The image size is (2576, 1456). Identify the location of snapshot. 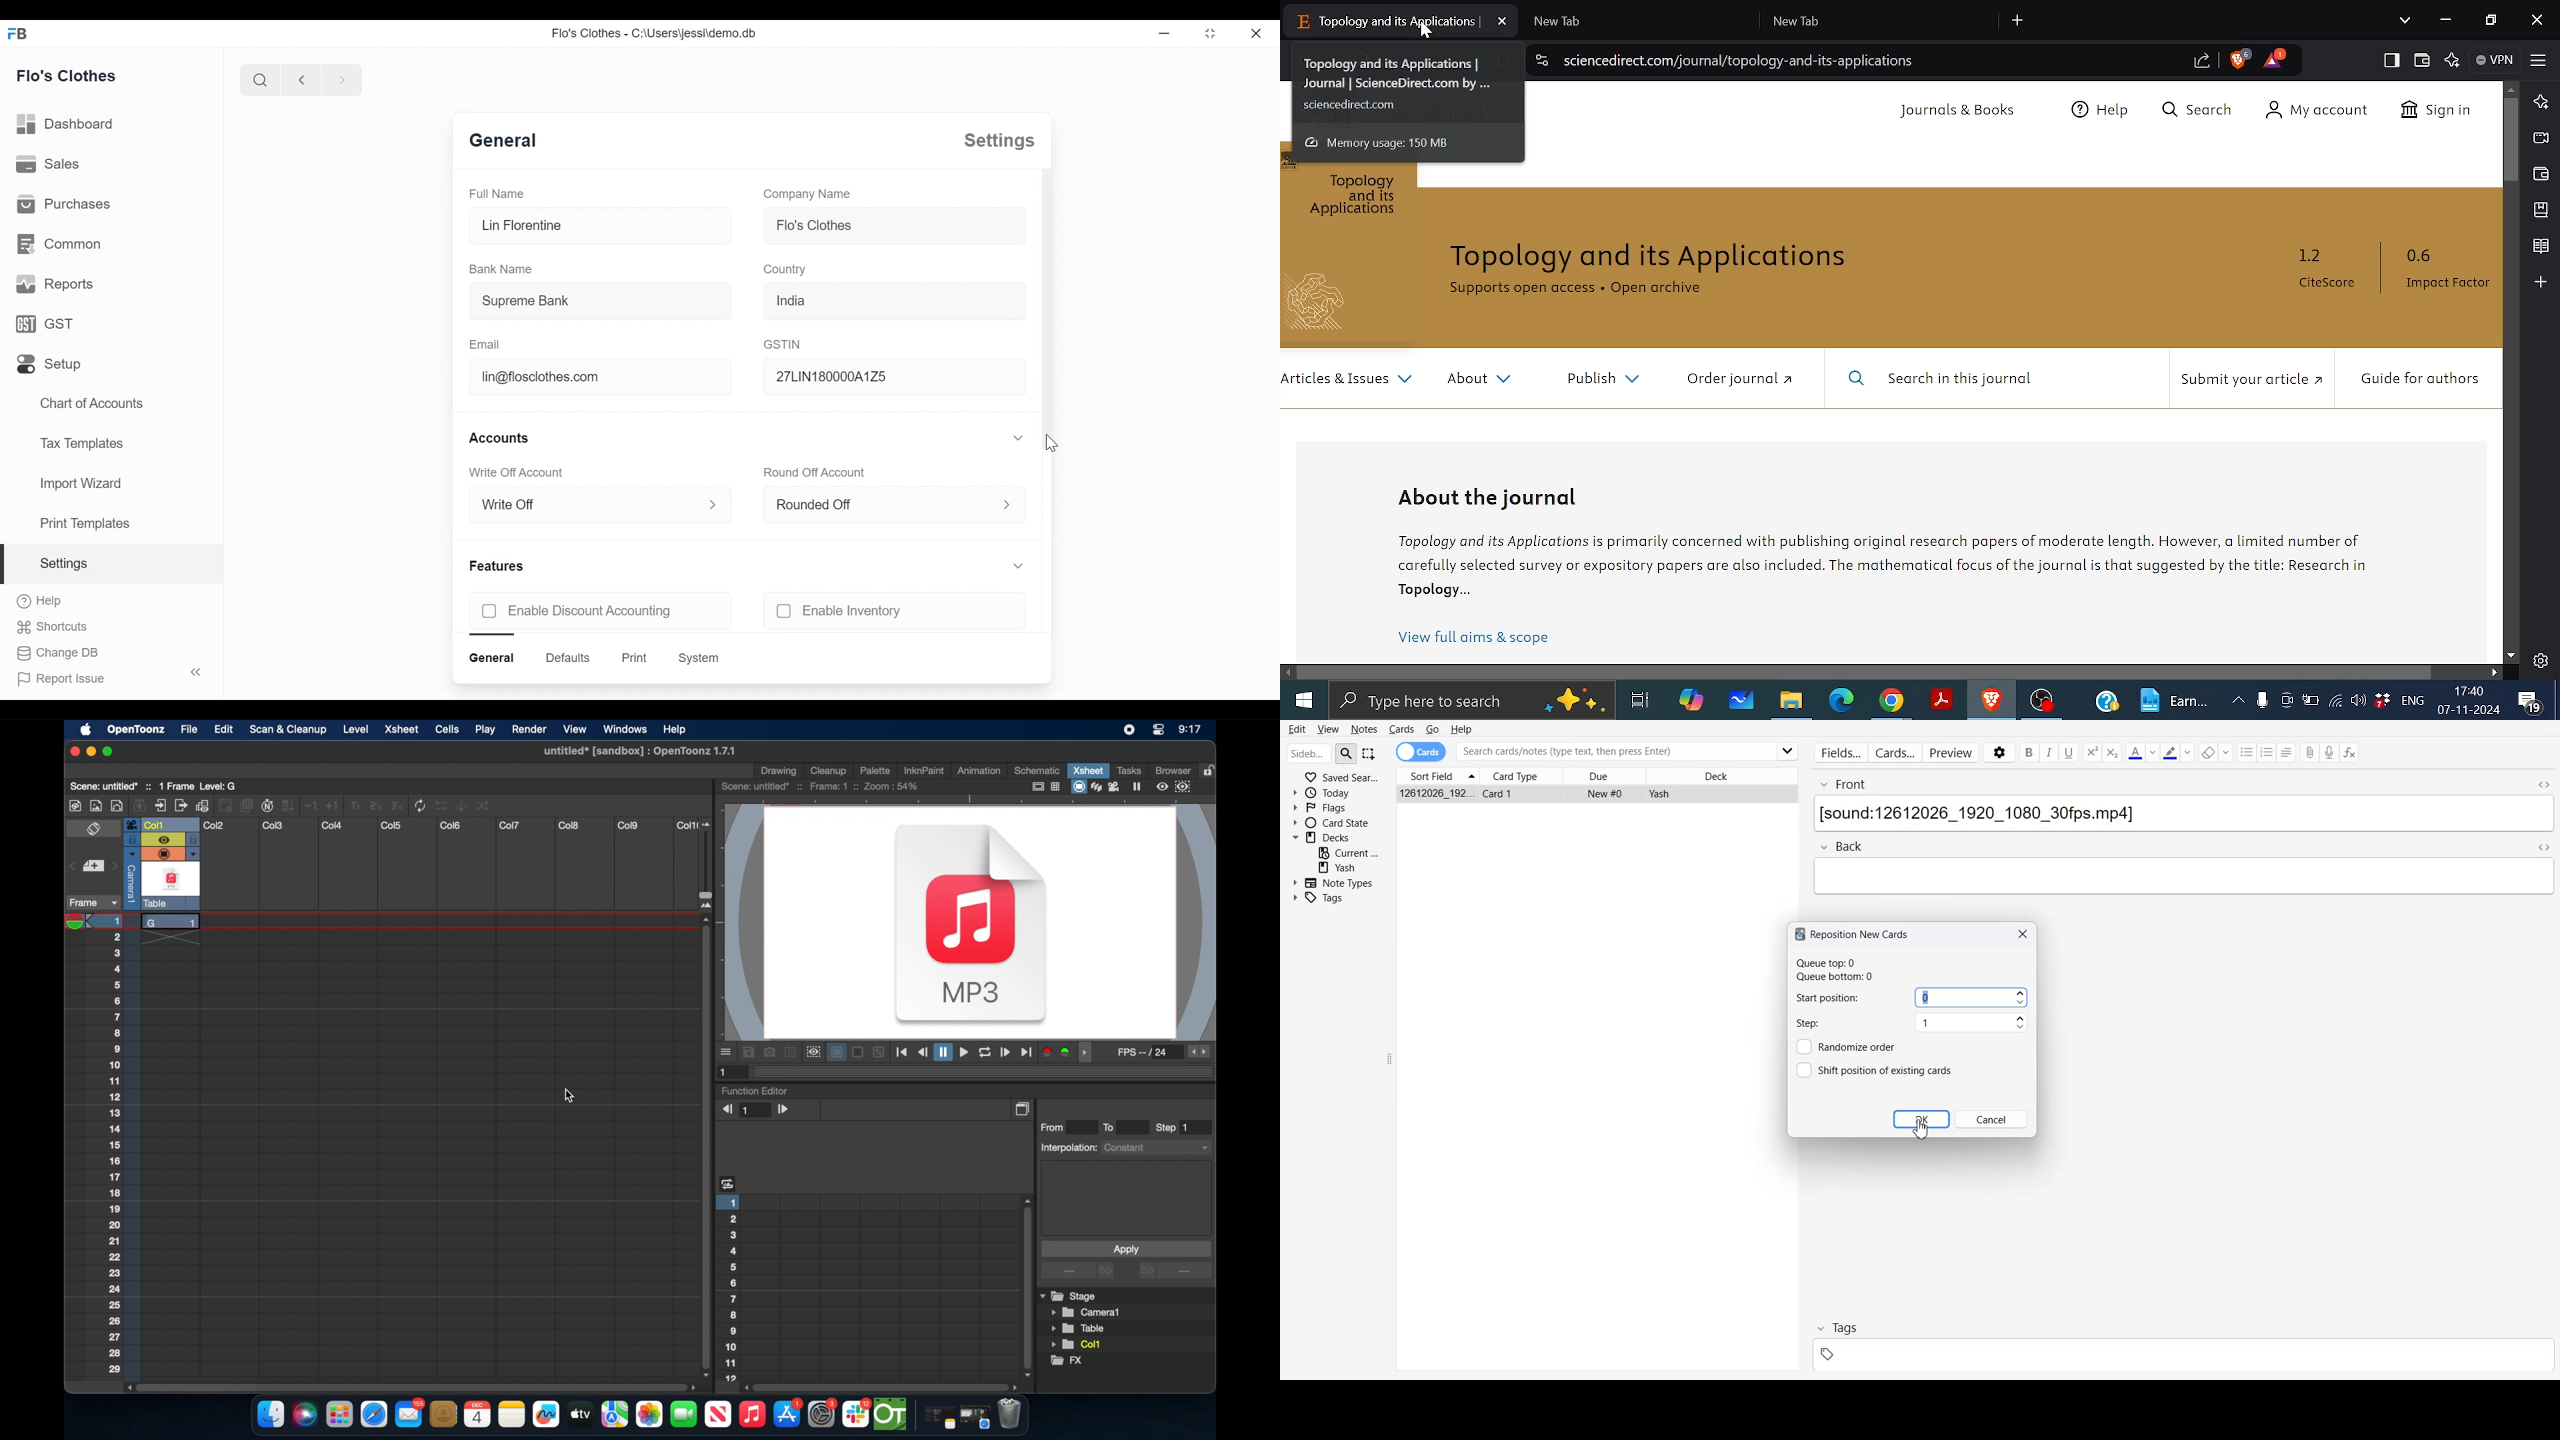
(769, 1052).